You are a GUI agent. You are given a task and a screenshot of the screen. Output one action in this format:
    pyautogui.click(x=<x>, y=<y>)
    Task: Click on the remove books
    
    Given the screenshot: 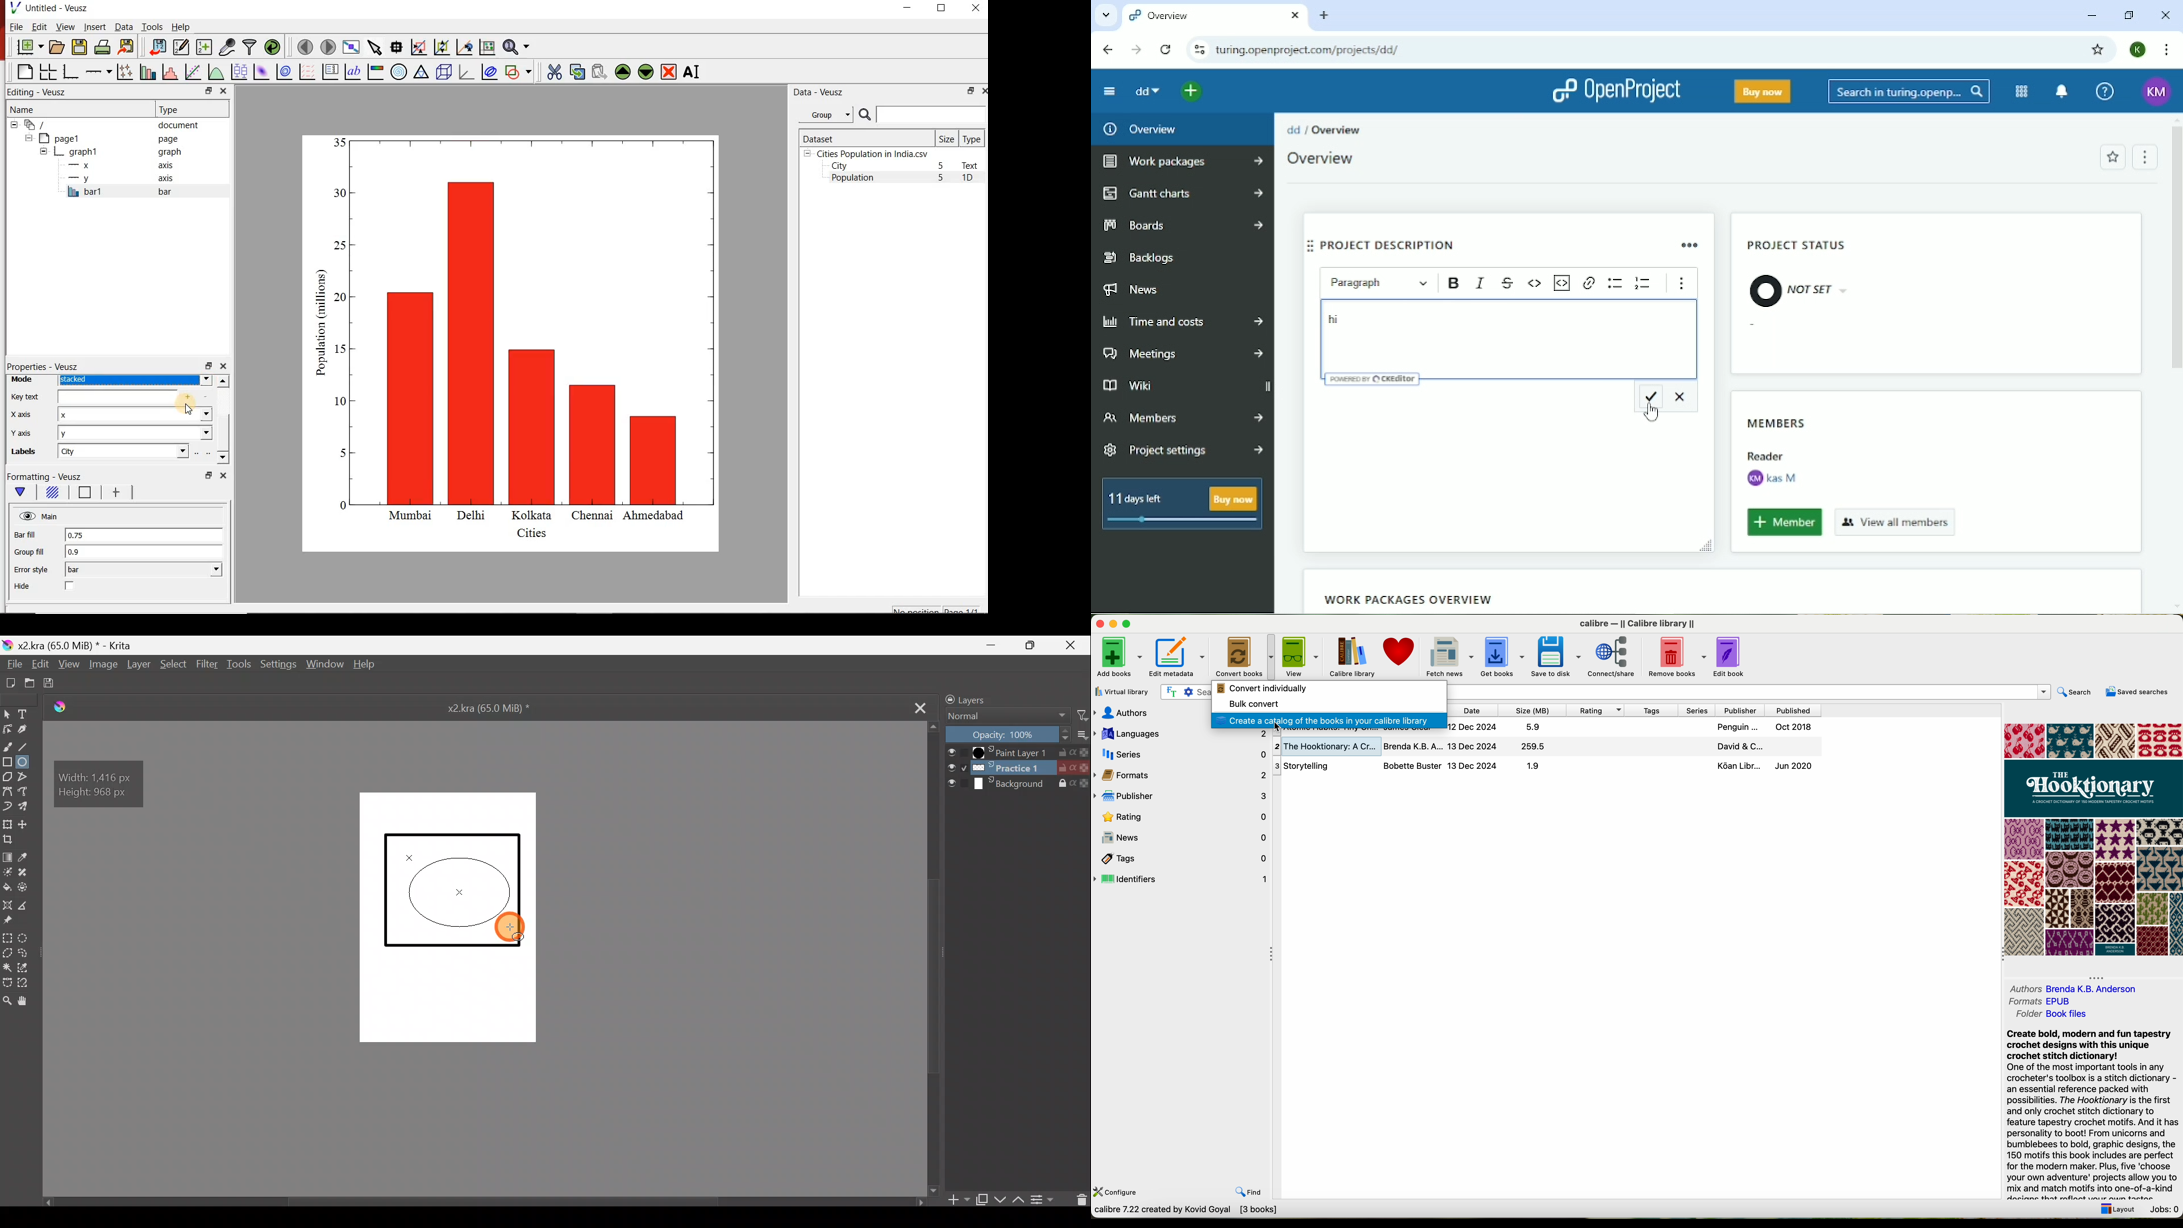 What is the action you would take?
    pyautogui.click(x=1678, y=657)
    